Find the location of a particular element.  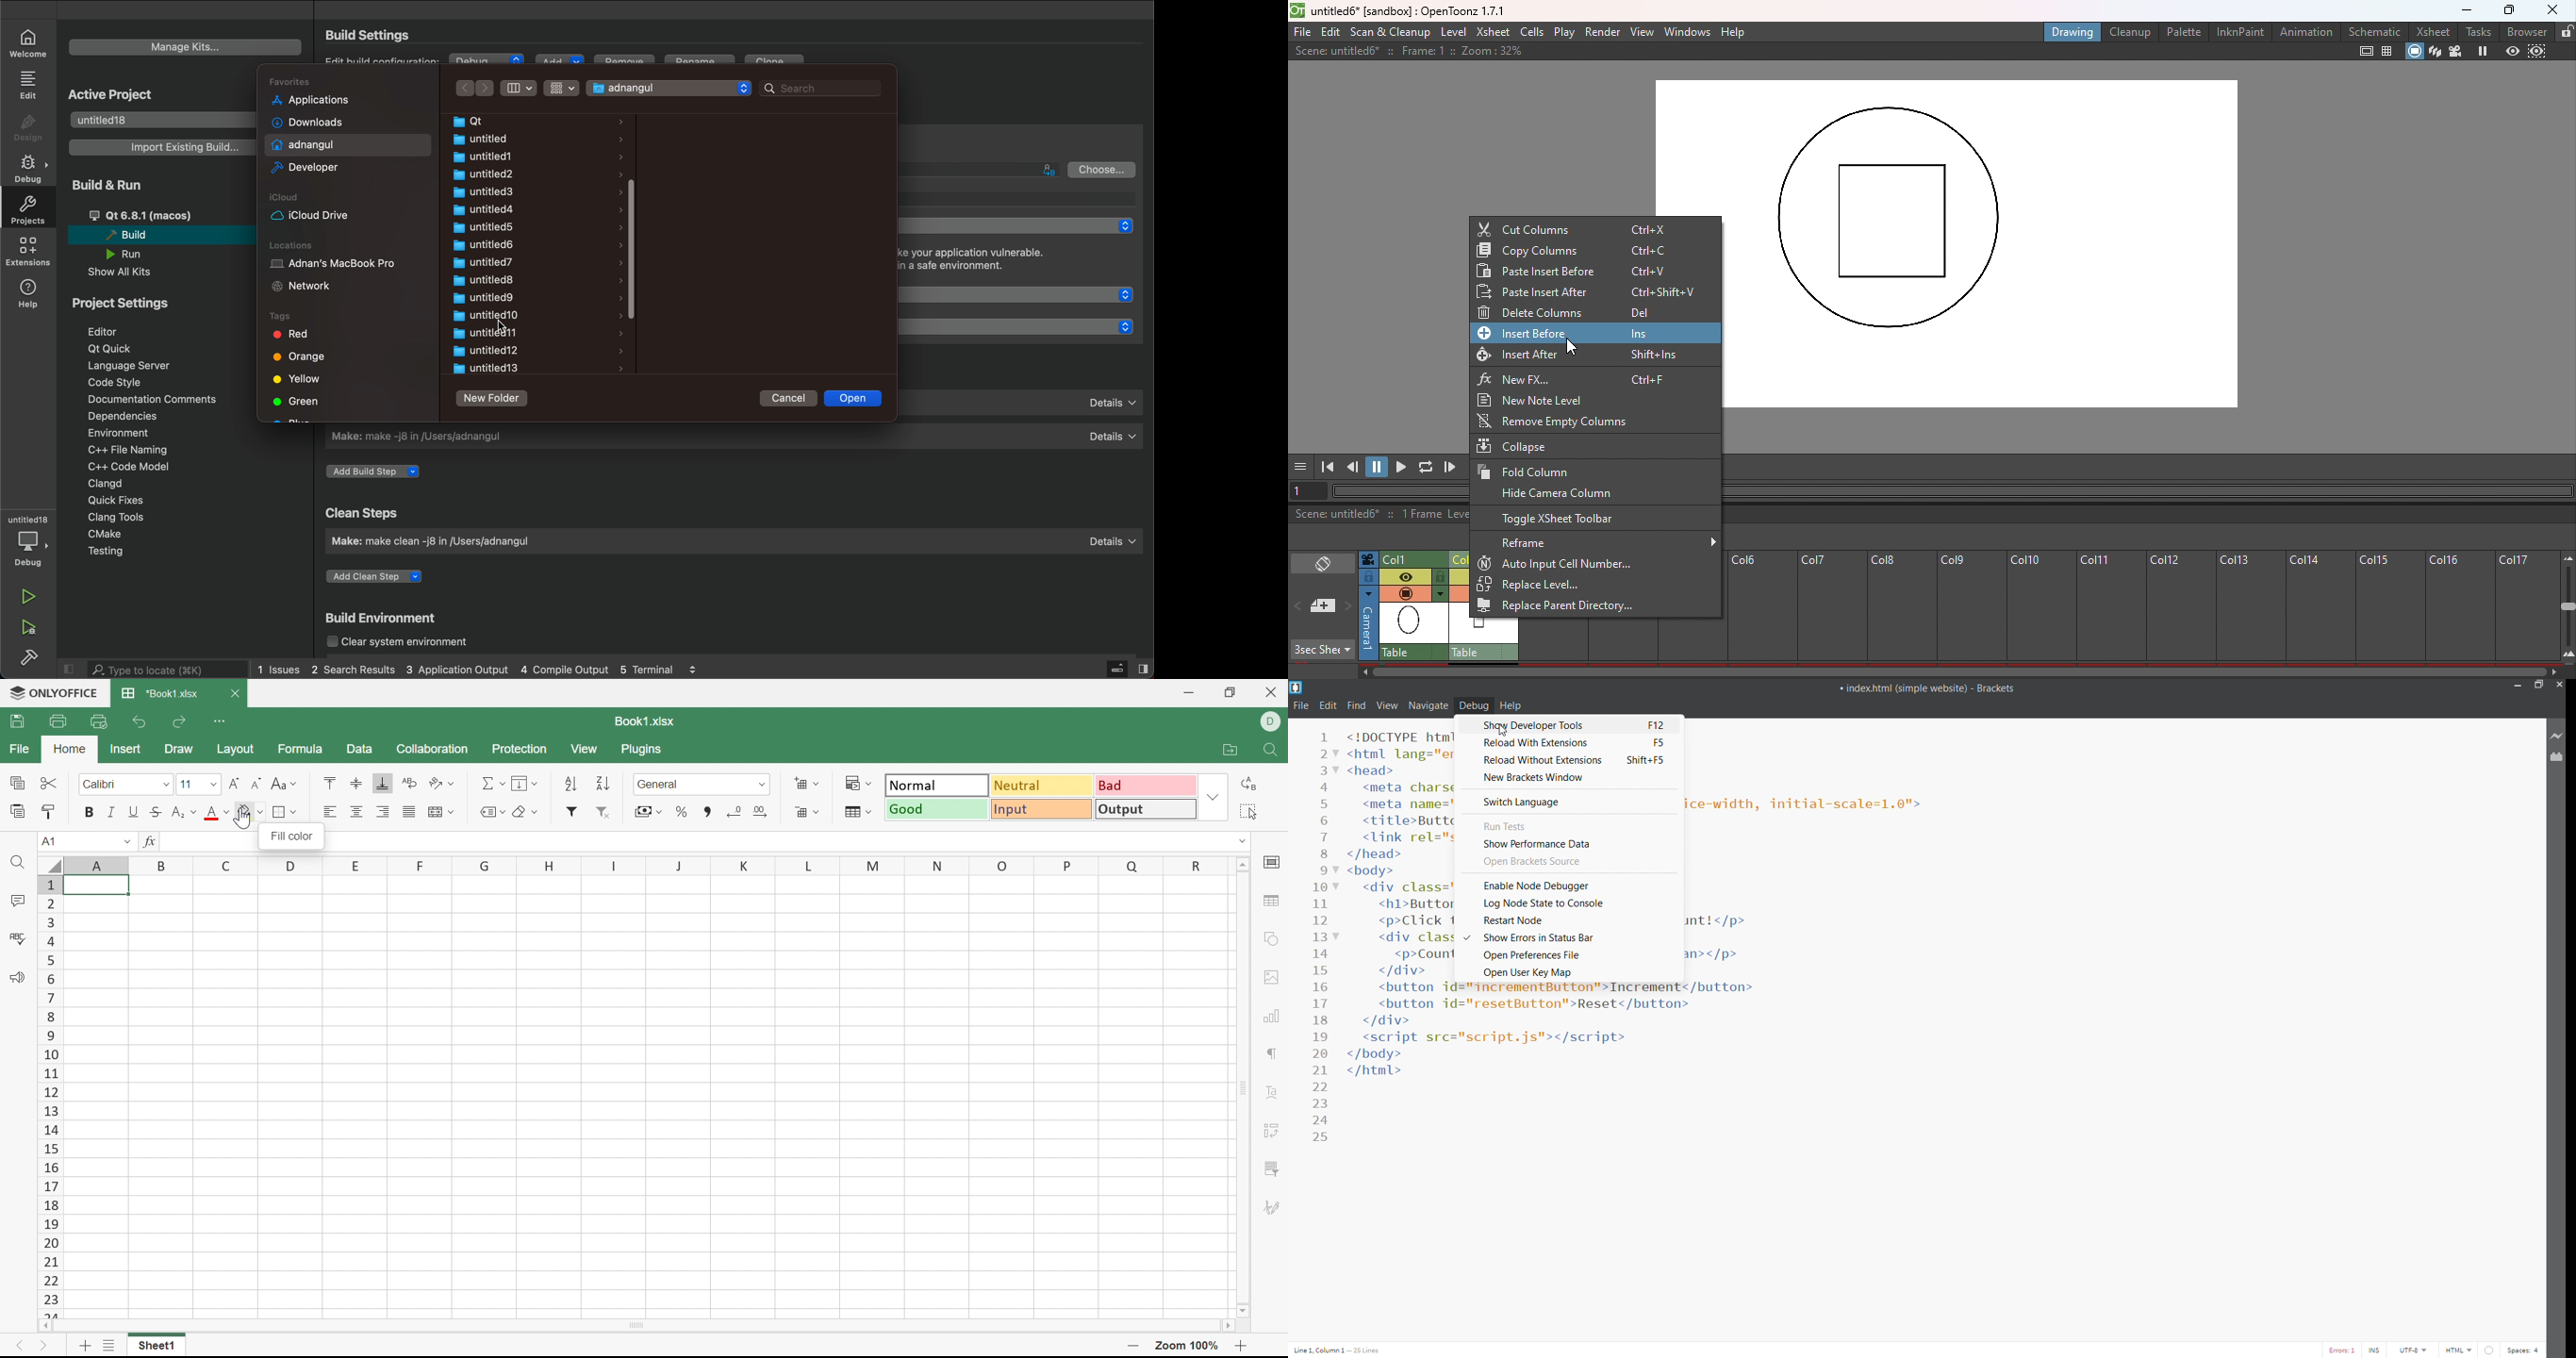

import existing build is located at coordinates (163, 148).